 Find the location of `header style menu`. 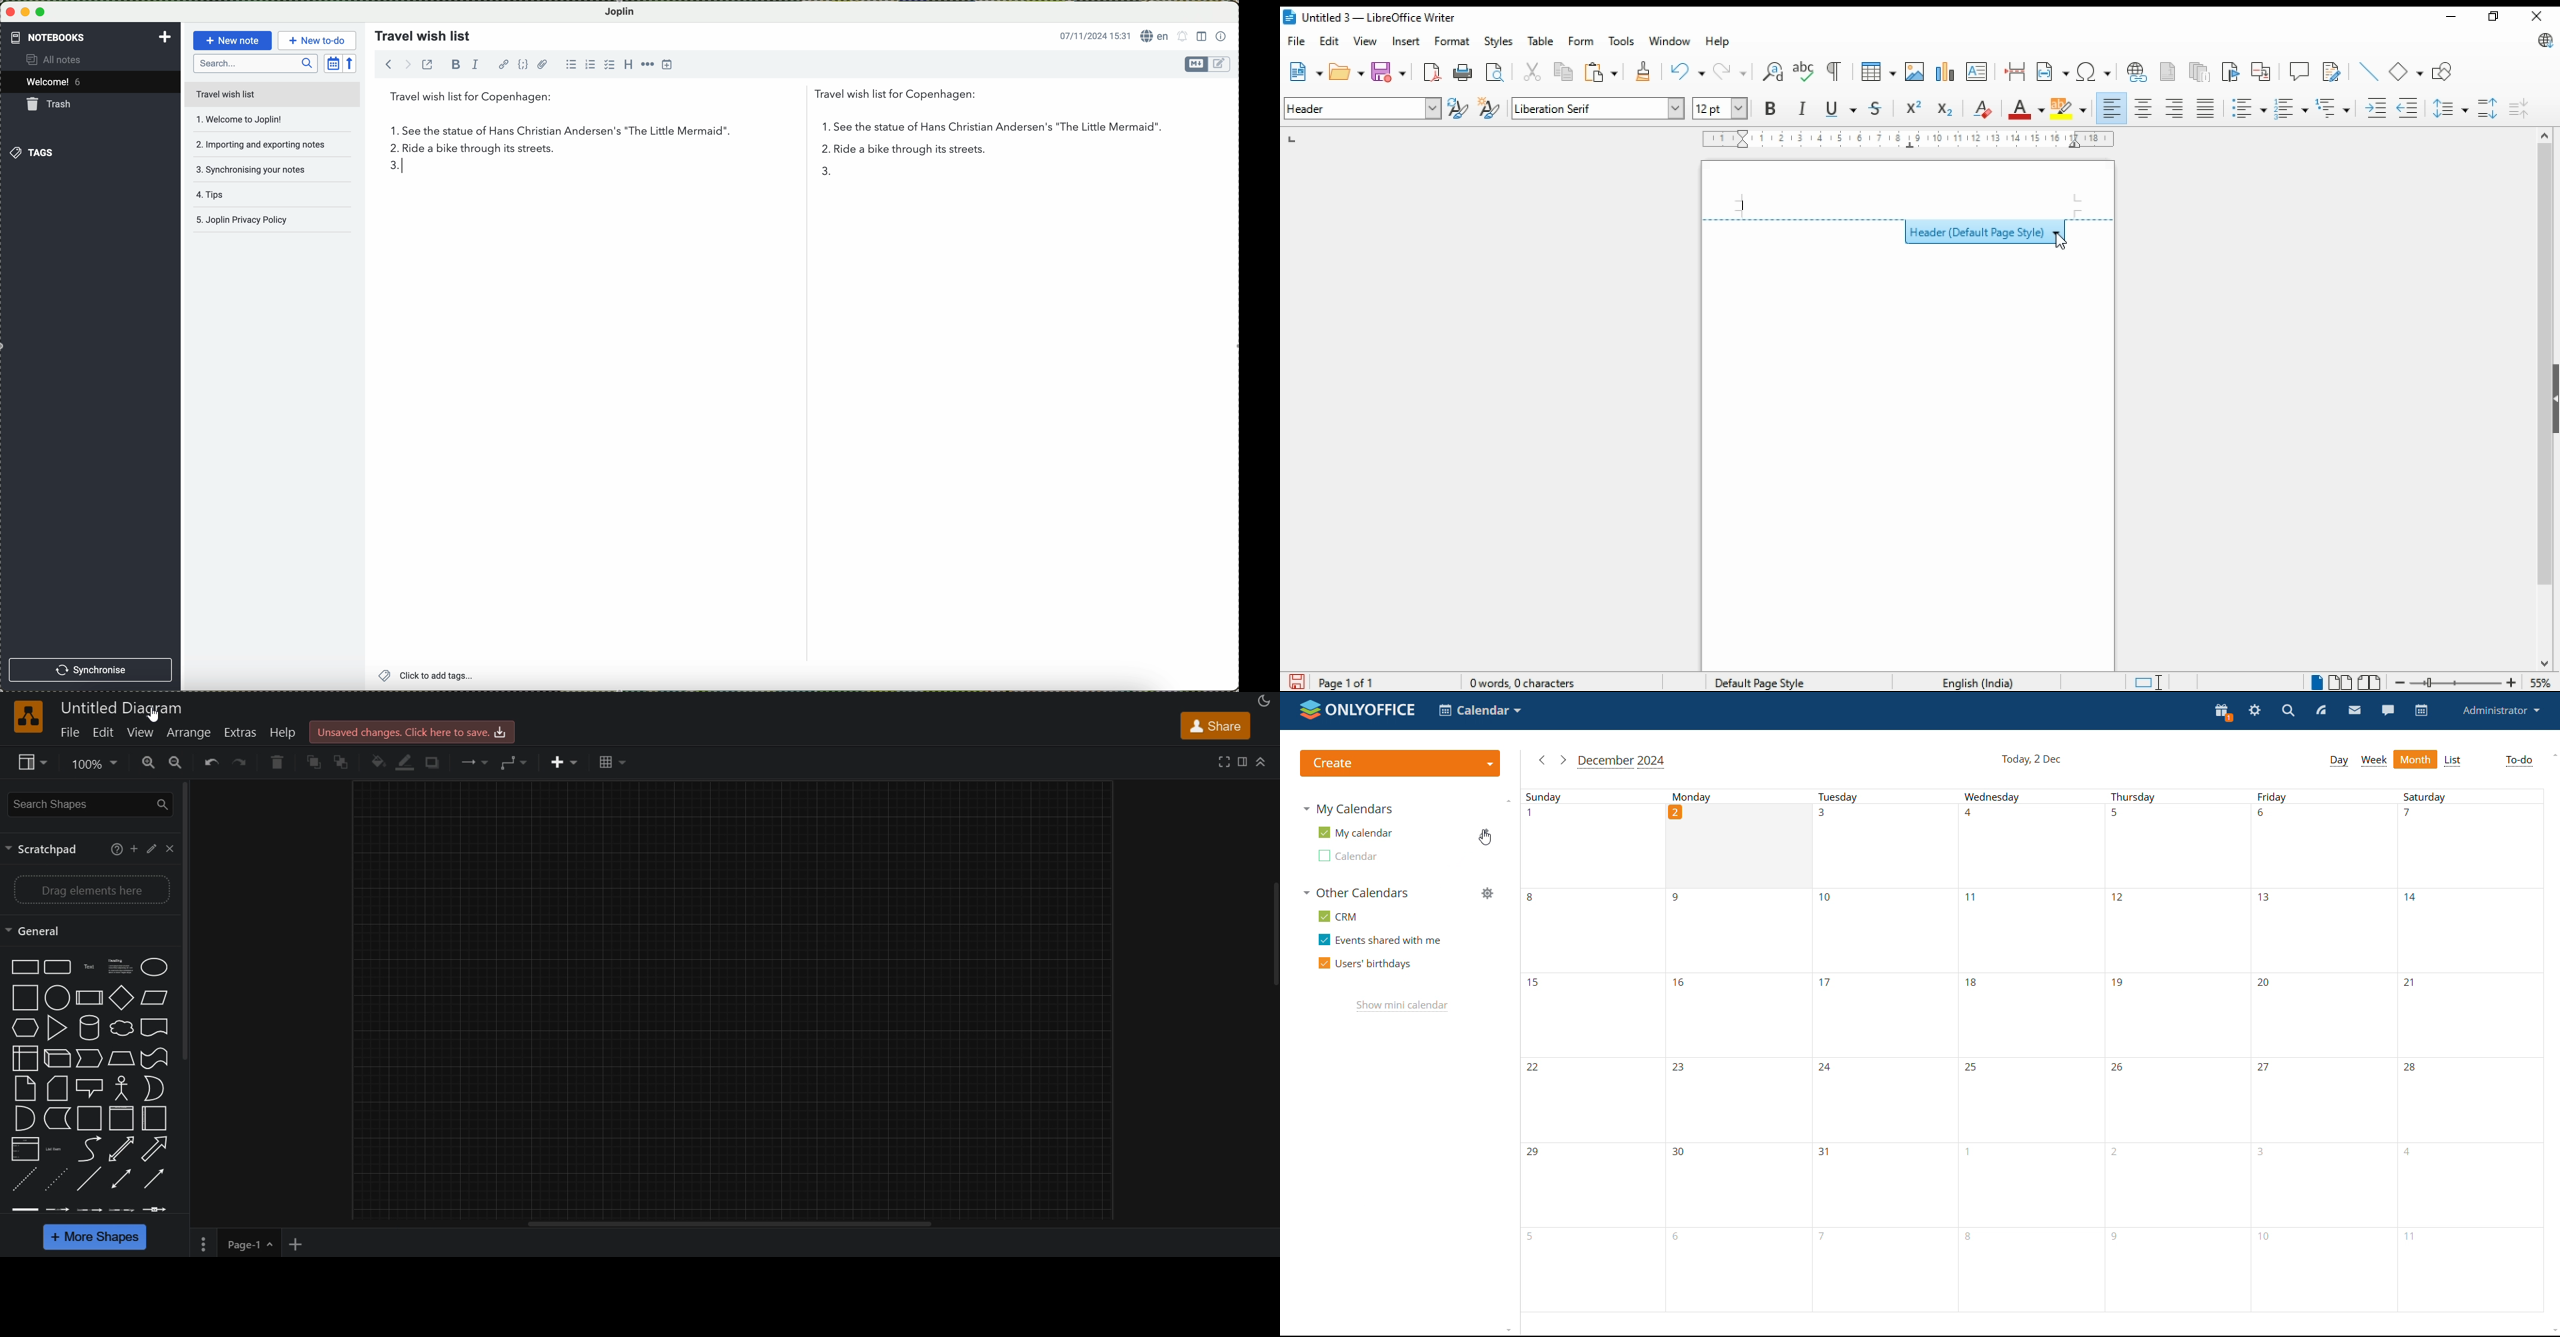

header style menu is located at coordinates (1909, 229).